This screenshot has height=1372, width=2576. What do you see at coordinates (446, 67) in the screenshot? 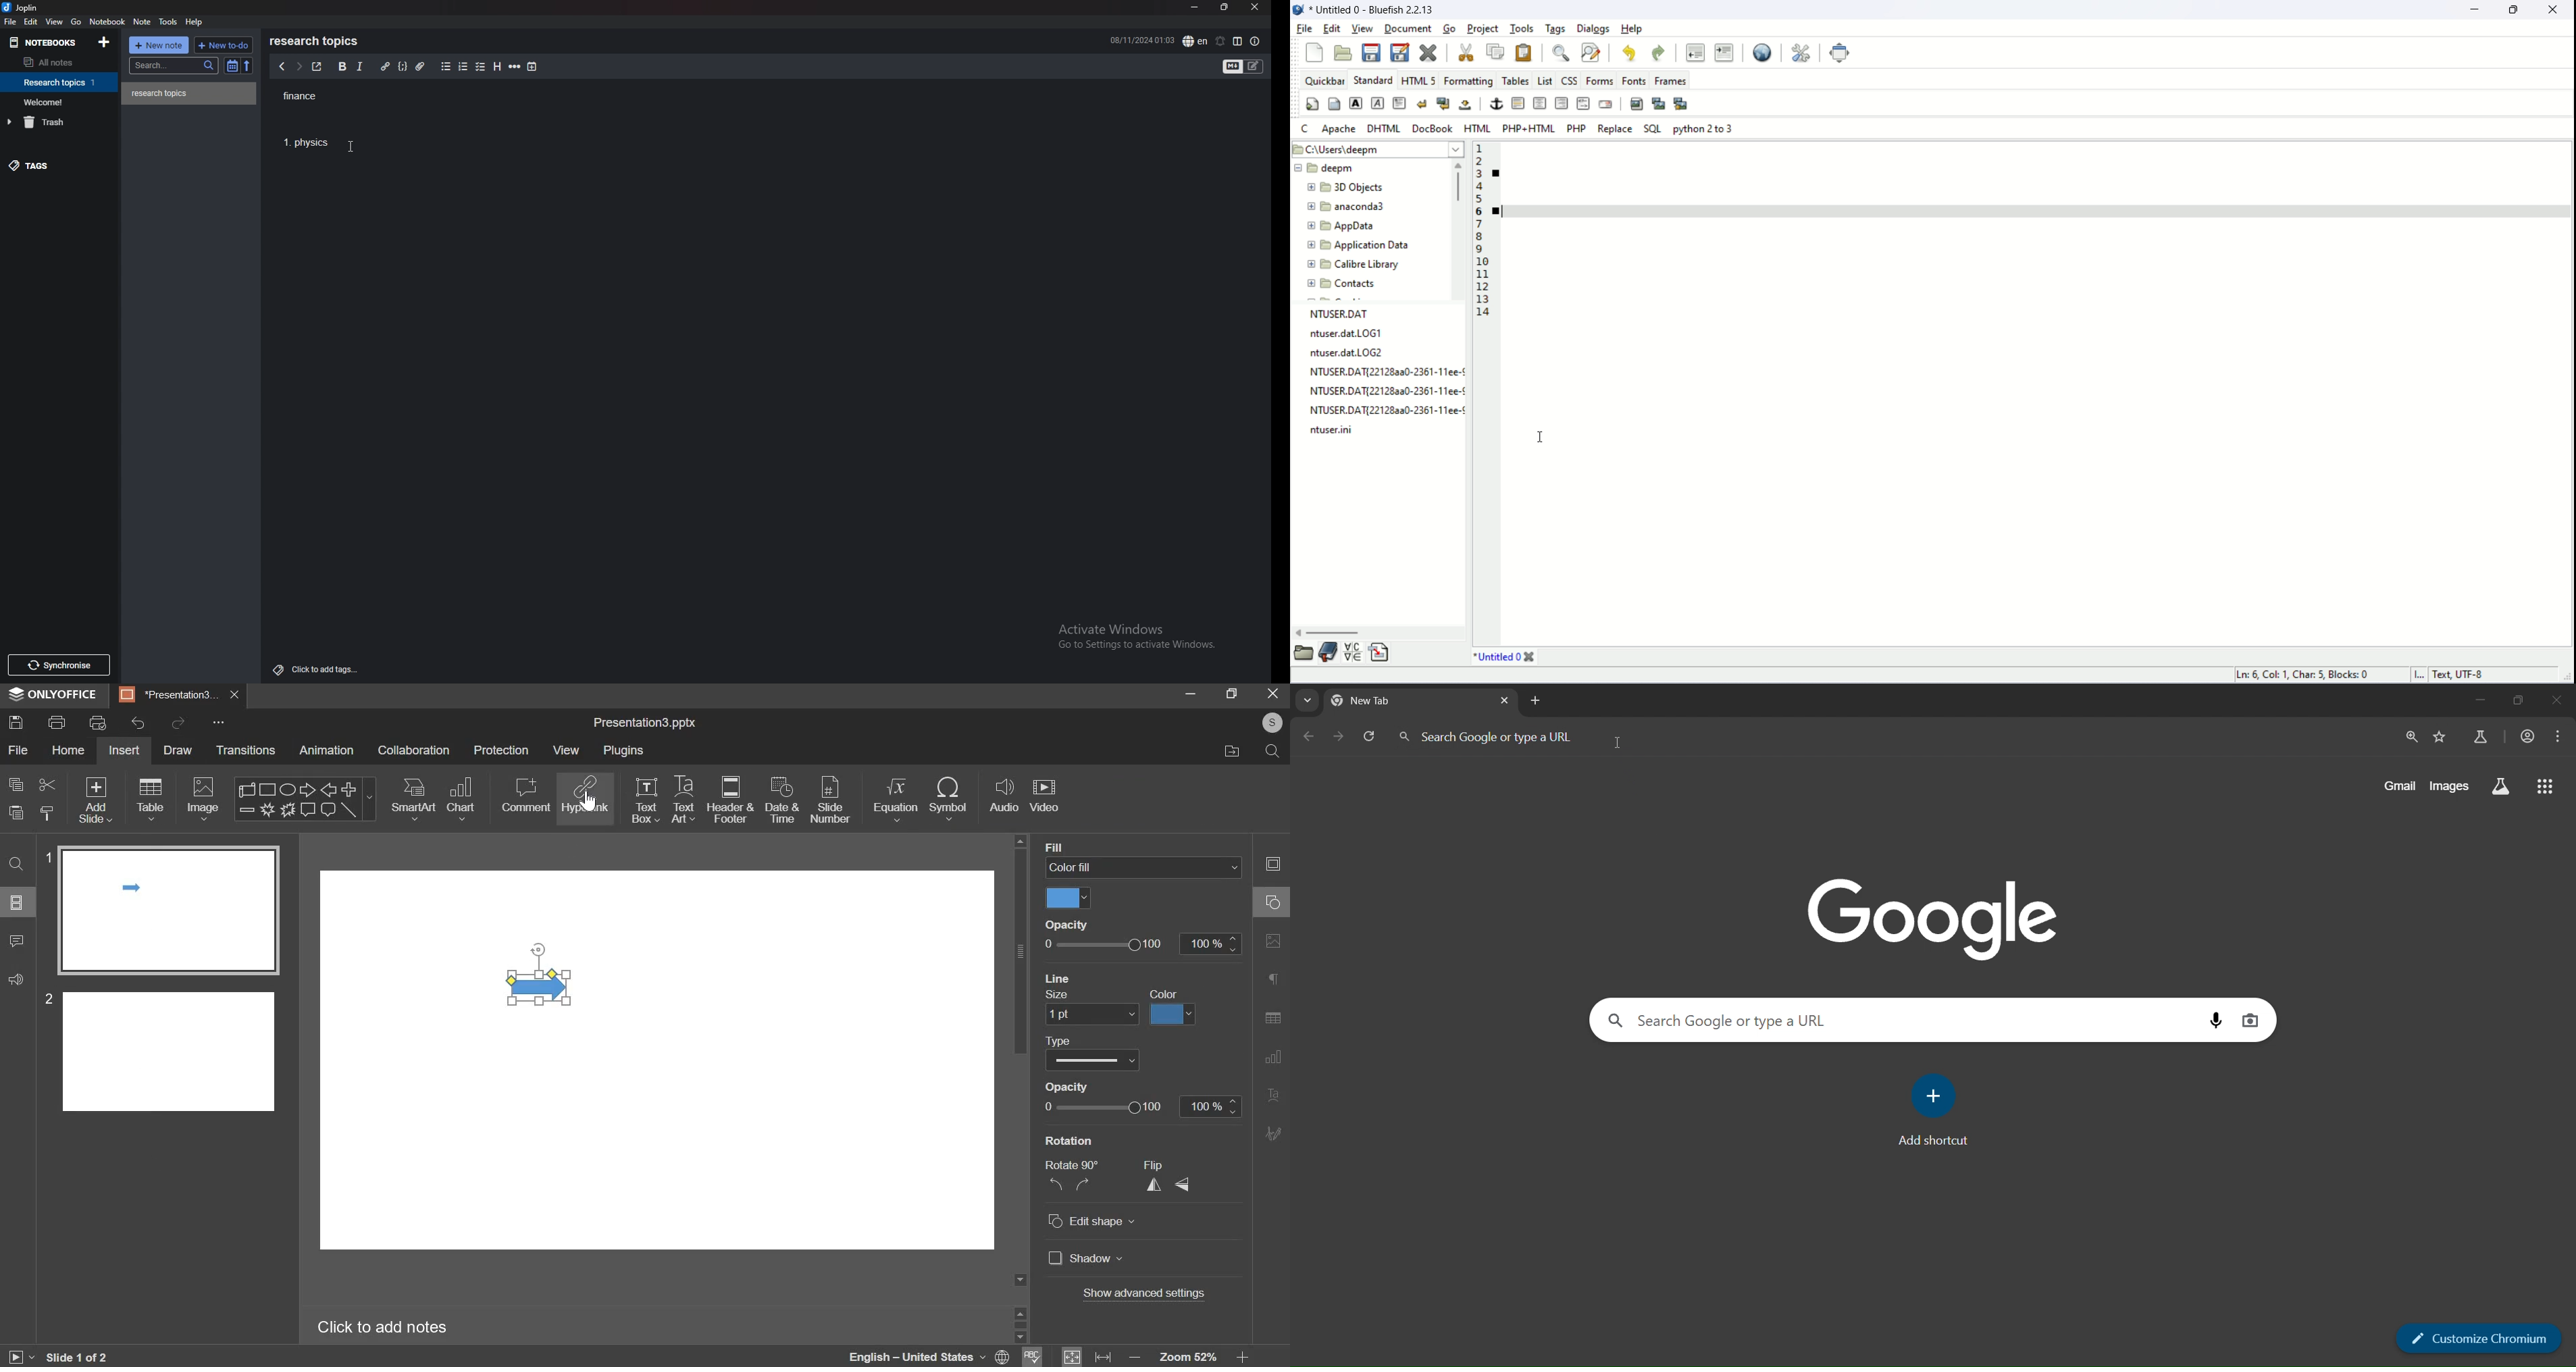
I see `bullet list` at bounding box center [446, 67].